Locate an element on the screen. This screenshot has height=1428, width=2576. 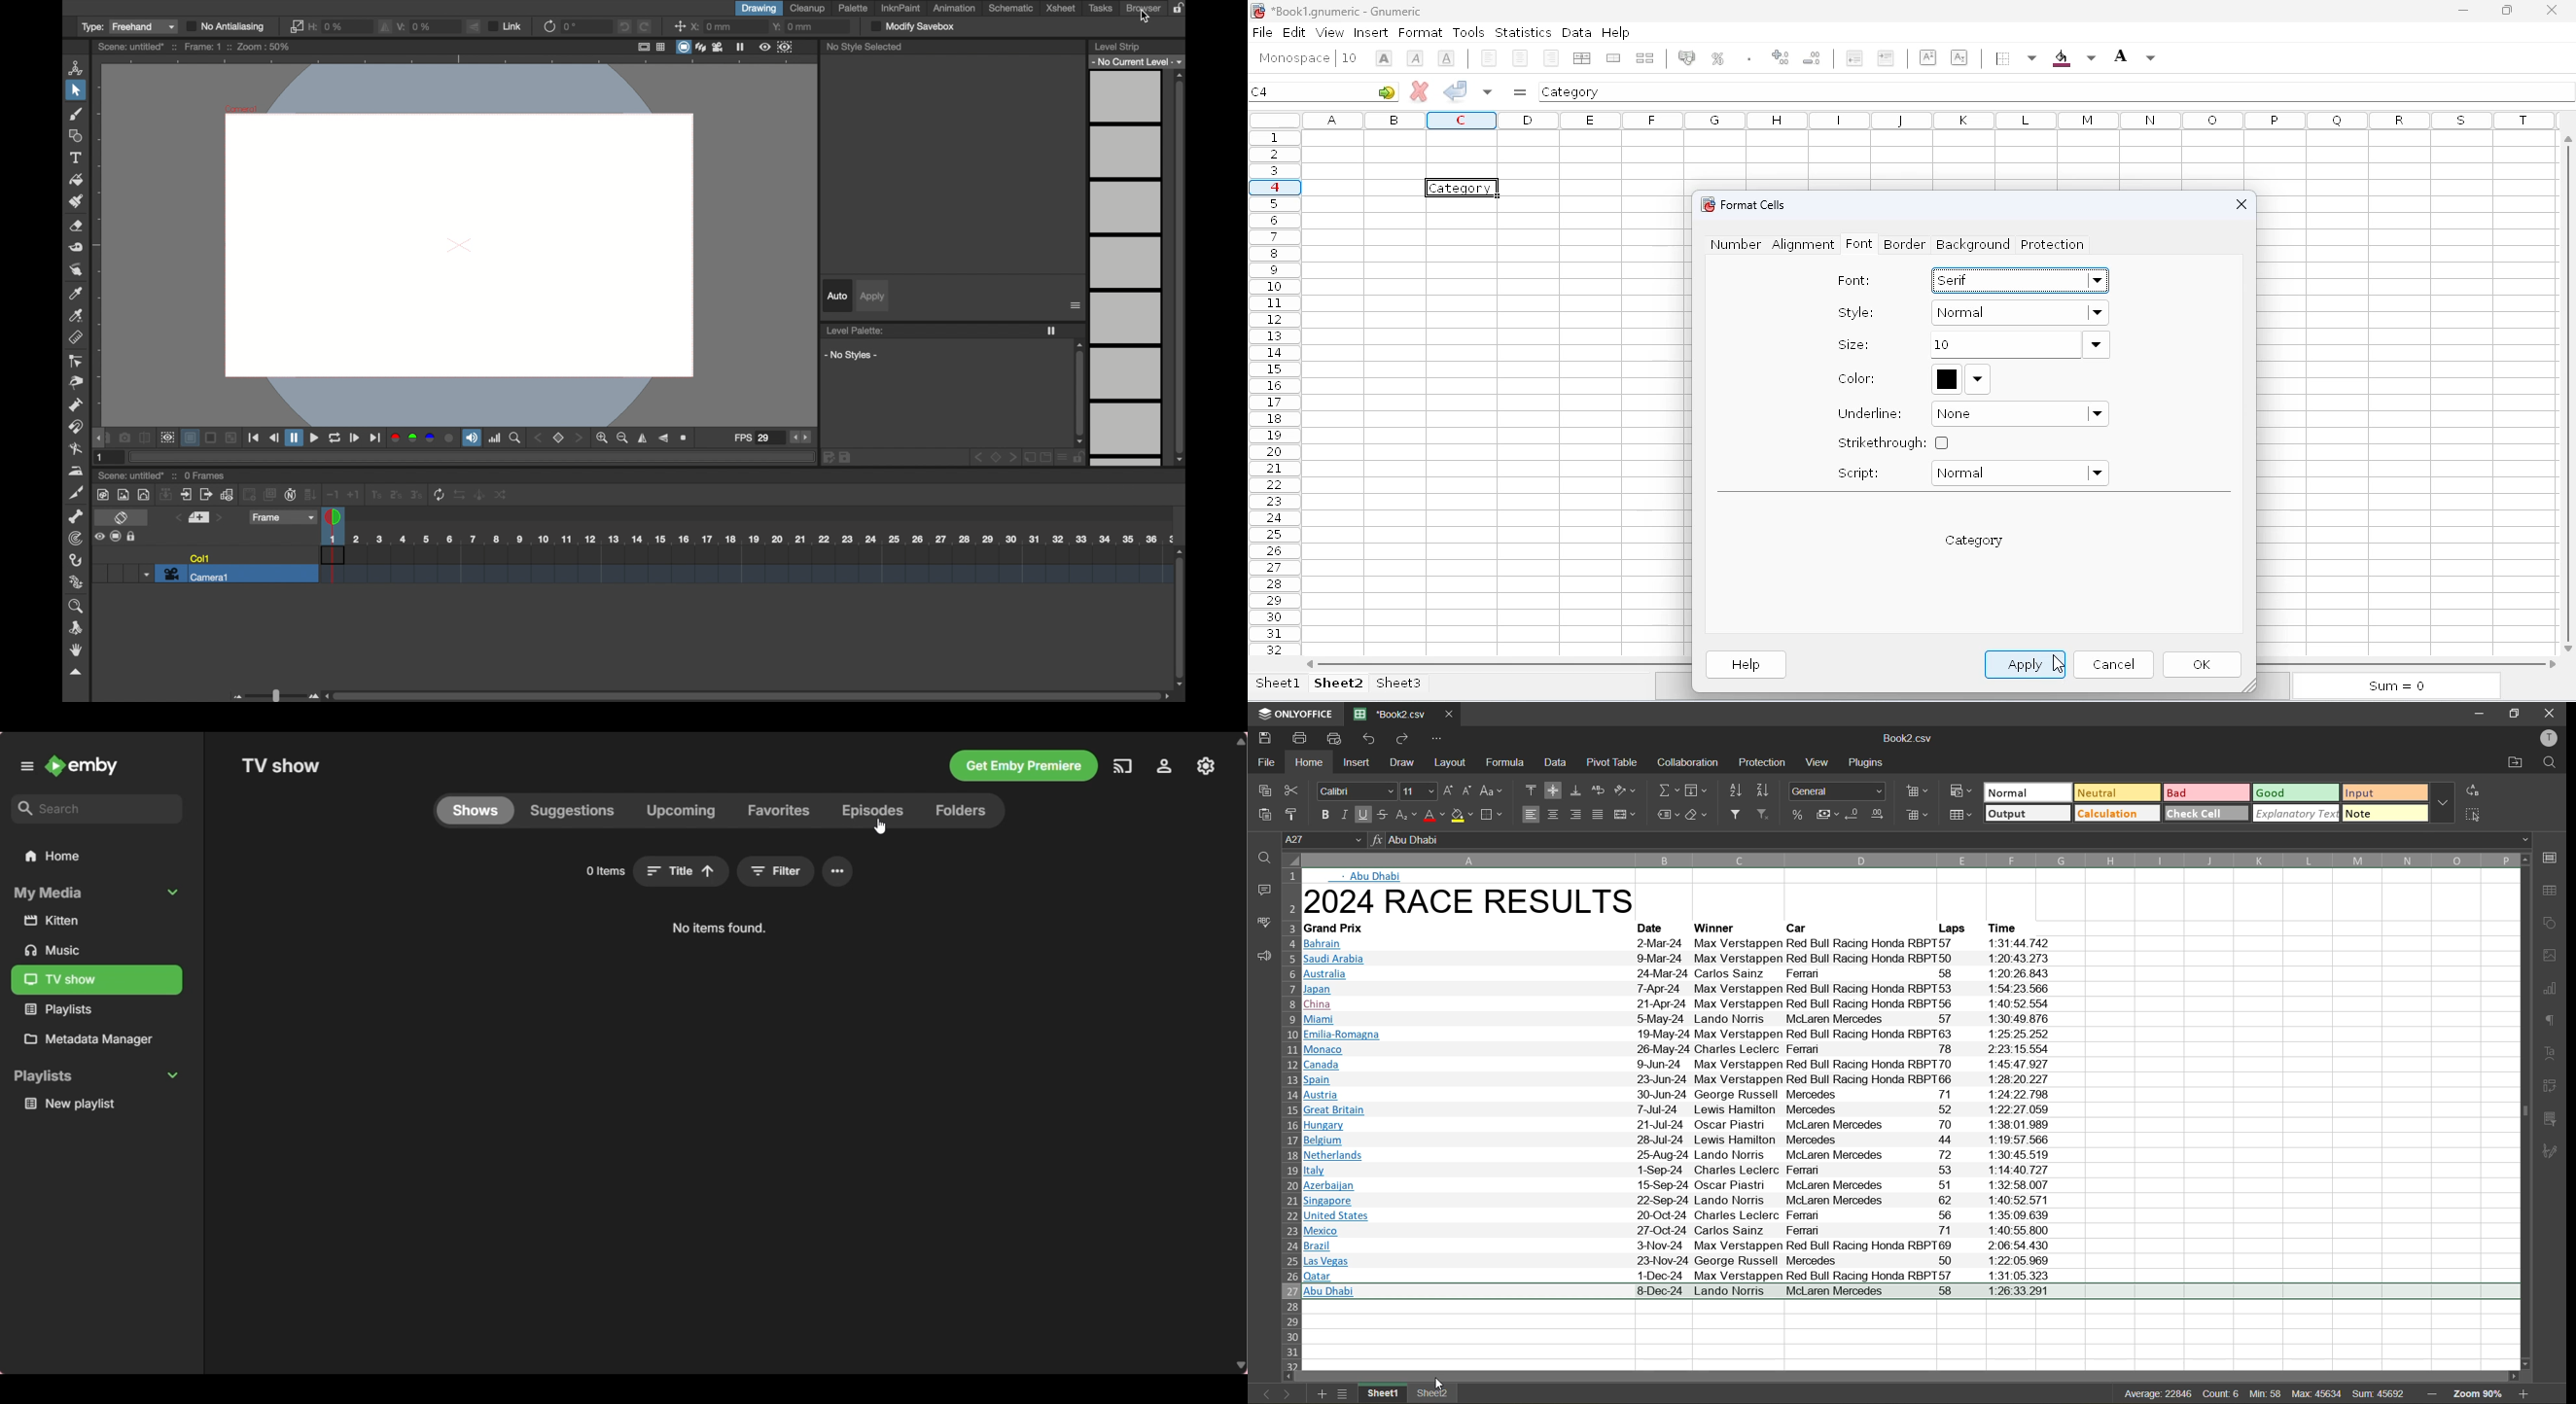
tools is located at coordinates (1468, 32).